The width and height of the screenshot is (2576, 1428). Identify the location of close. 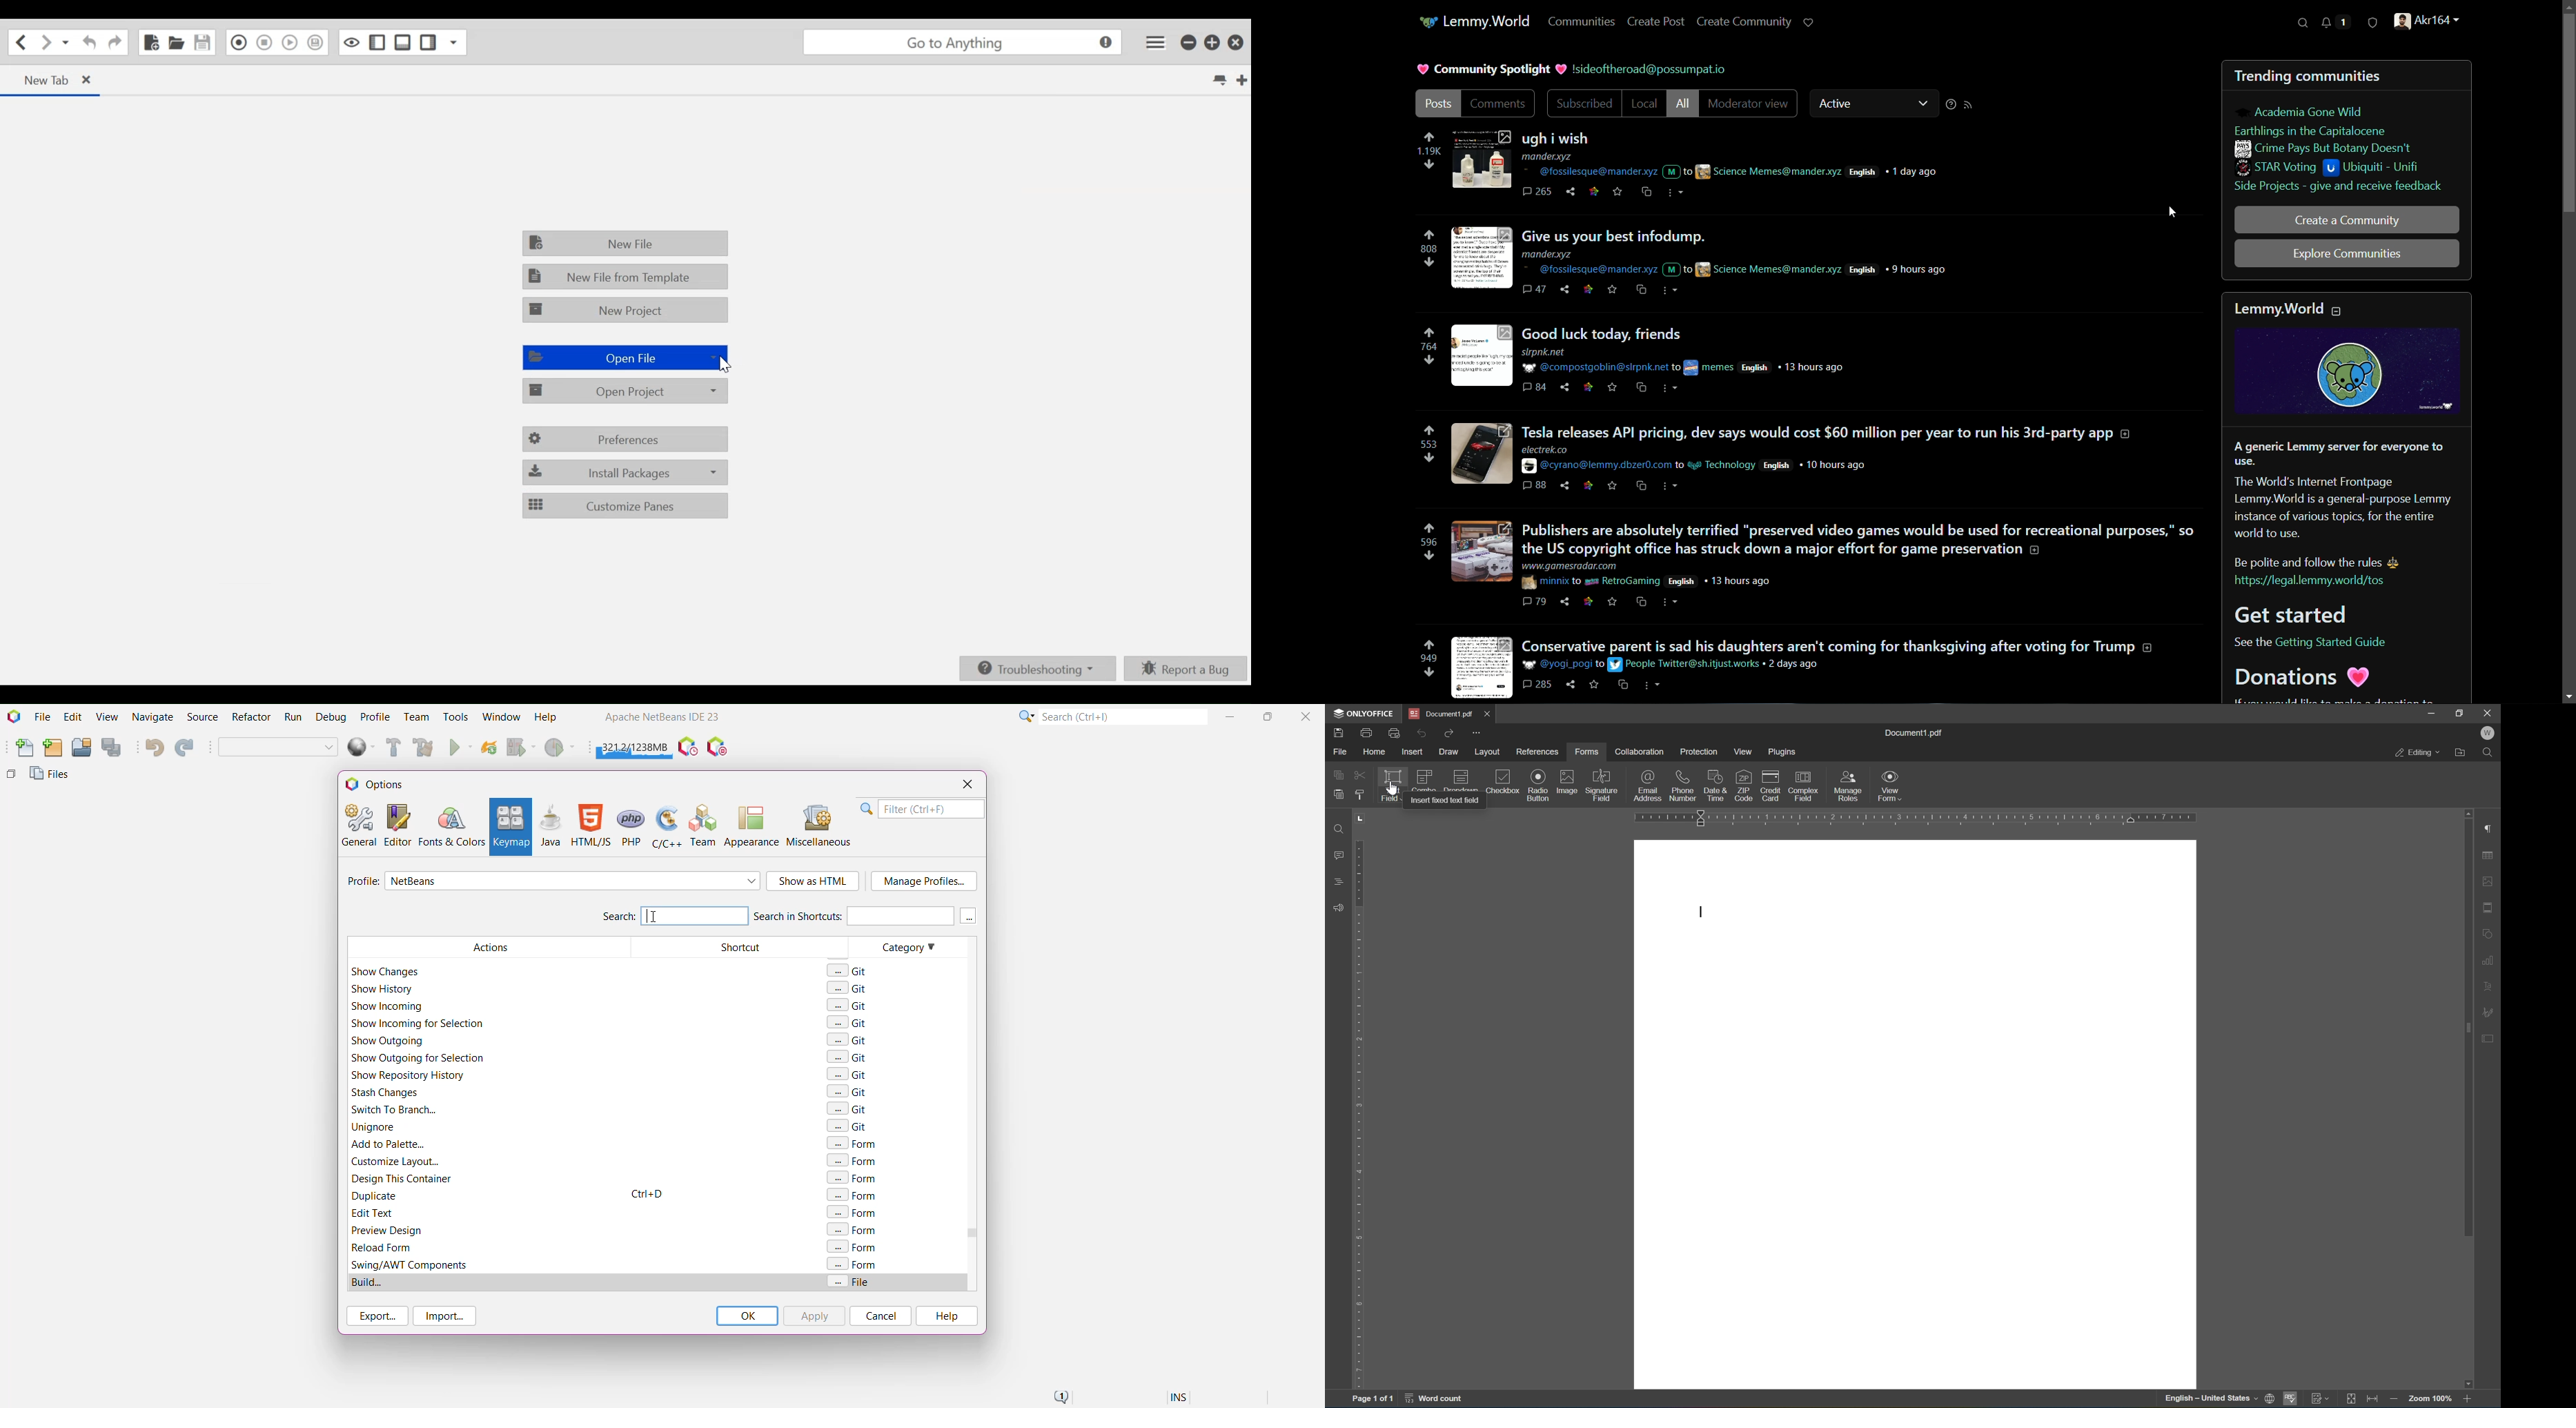
(1236, 41).